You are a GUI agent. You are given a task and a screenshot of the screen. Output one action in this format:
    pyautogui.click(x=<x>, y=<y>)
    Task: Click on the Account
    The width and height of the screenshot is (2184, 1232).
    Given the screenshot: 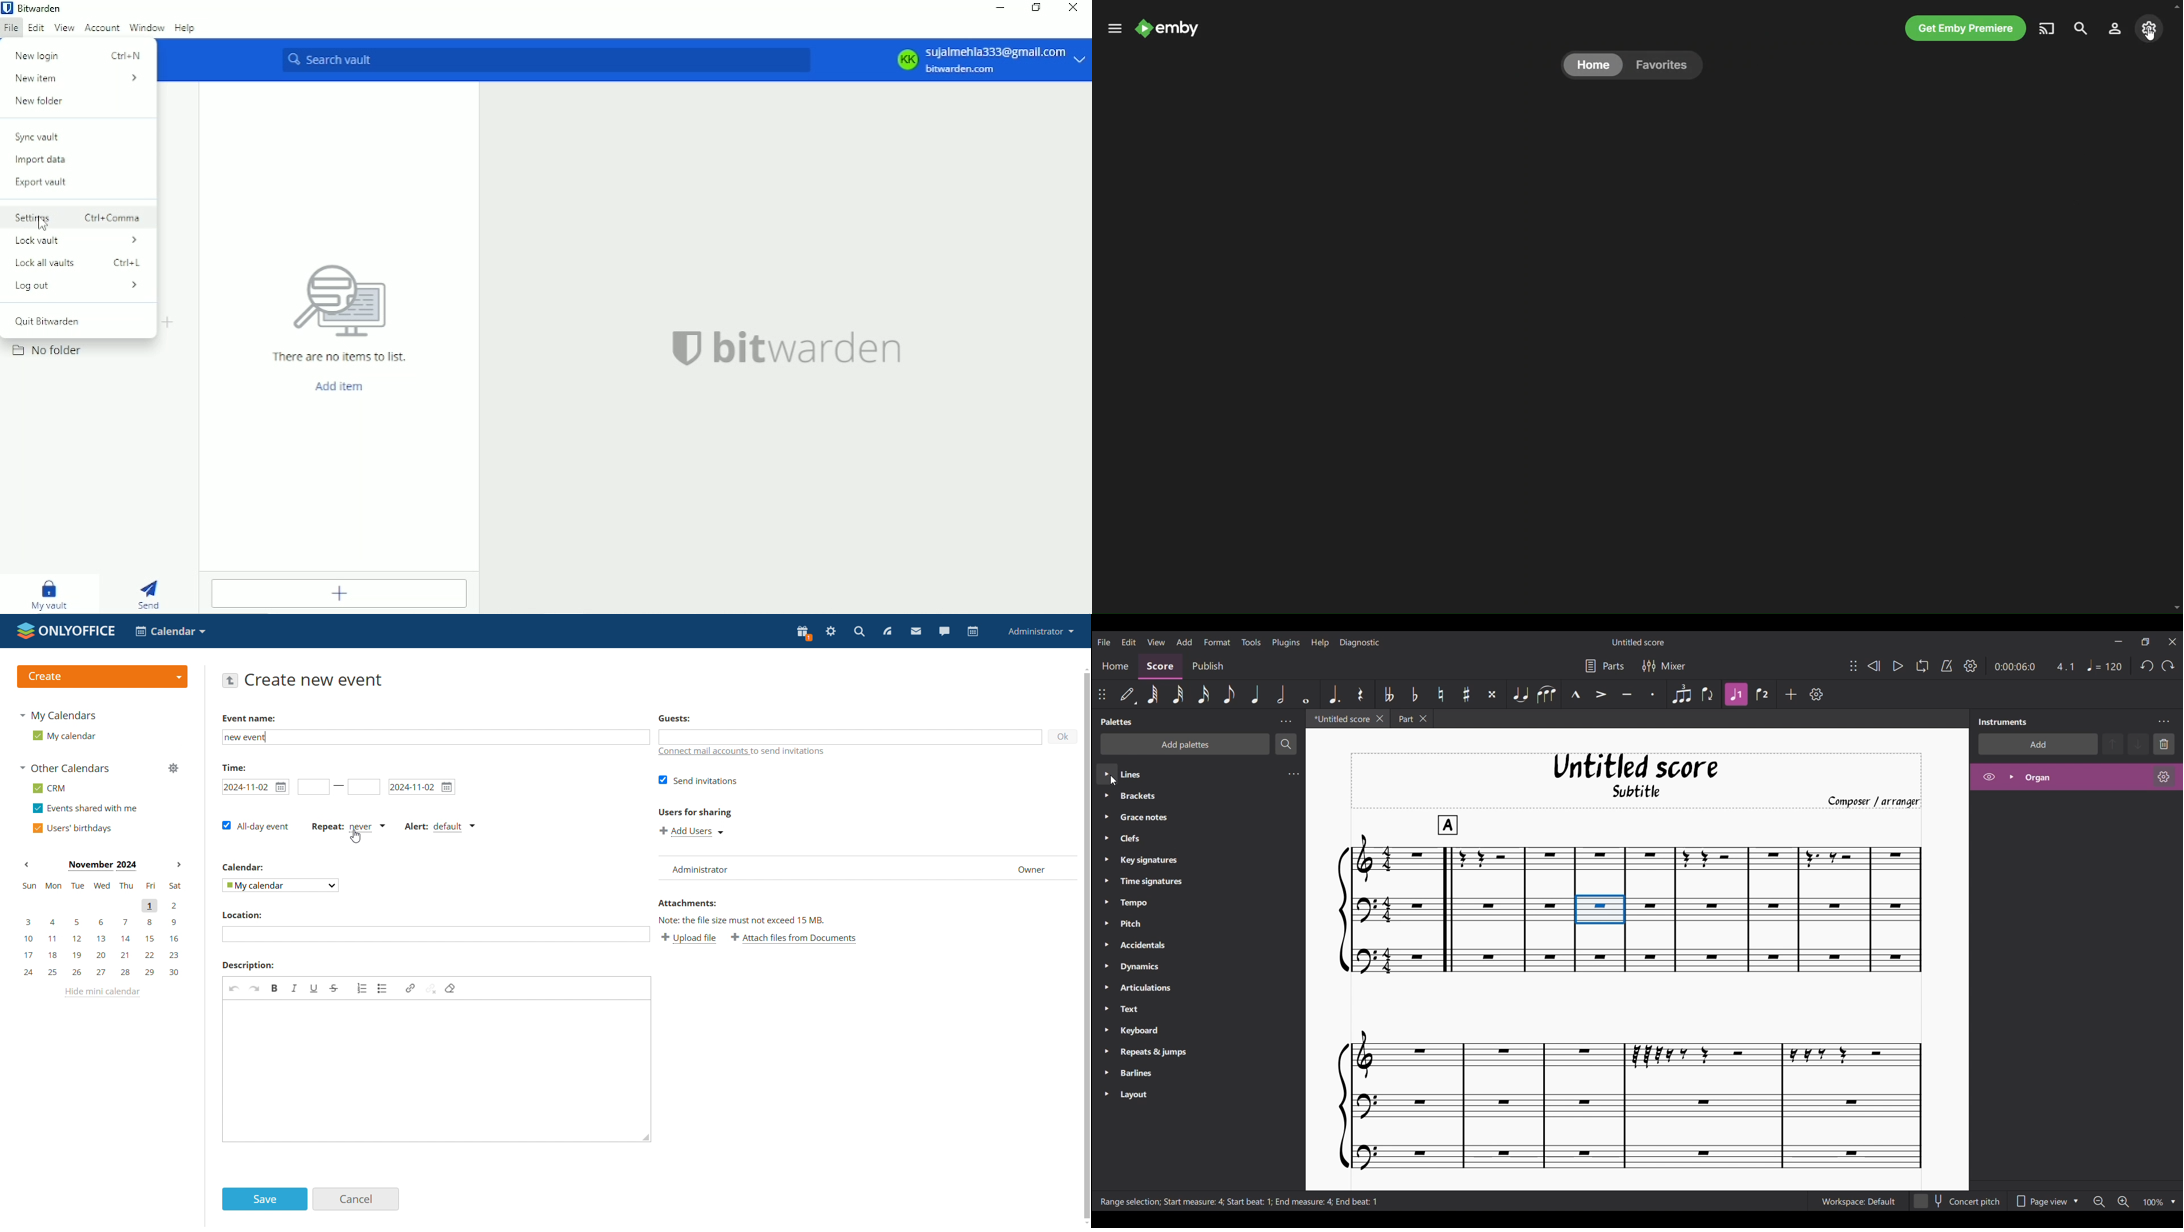 What is the action you would take?
    pyautogui.click(x=103, y=29)
    